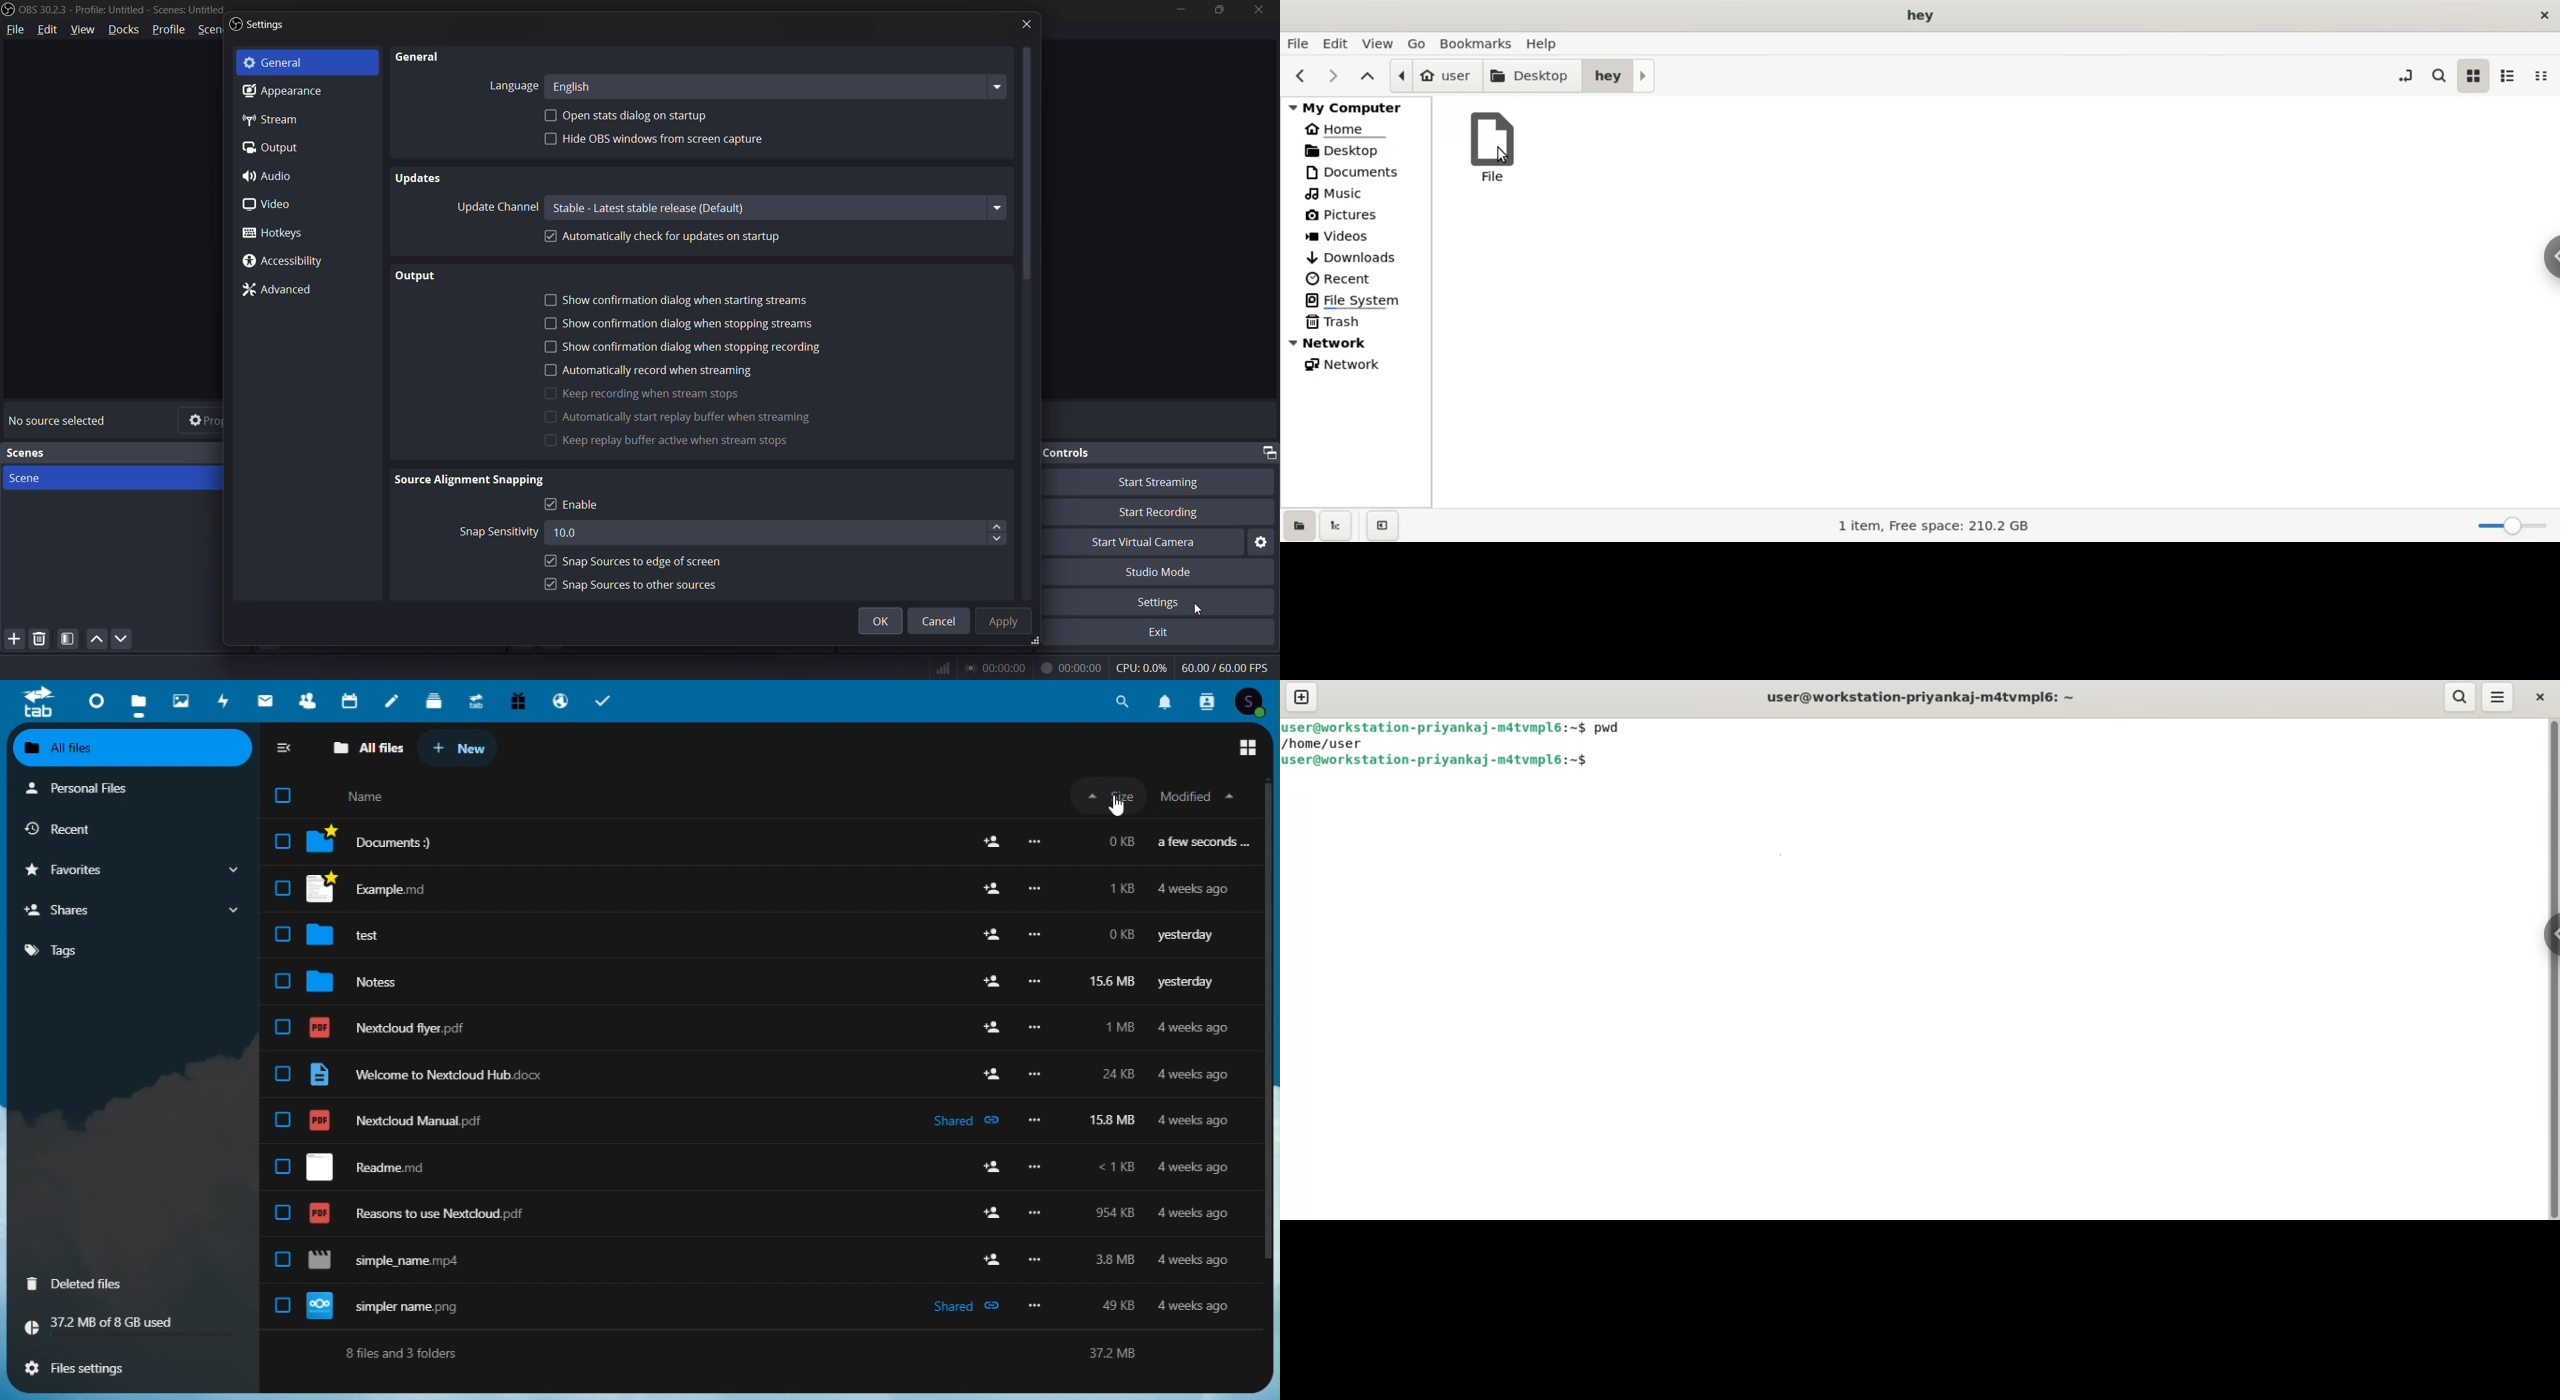 This screenshot has width=2576, height=1400. What do you see at coordinates (51, 29) in the screenshot?
I see `edit` at bounding box center [51, 29].